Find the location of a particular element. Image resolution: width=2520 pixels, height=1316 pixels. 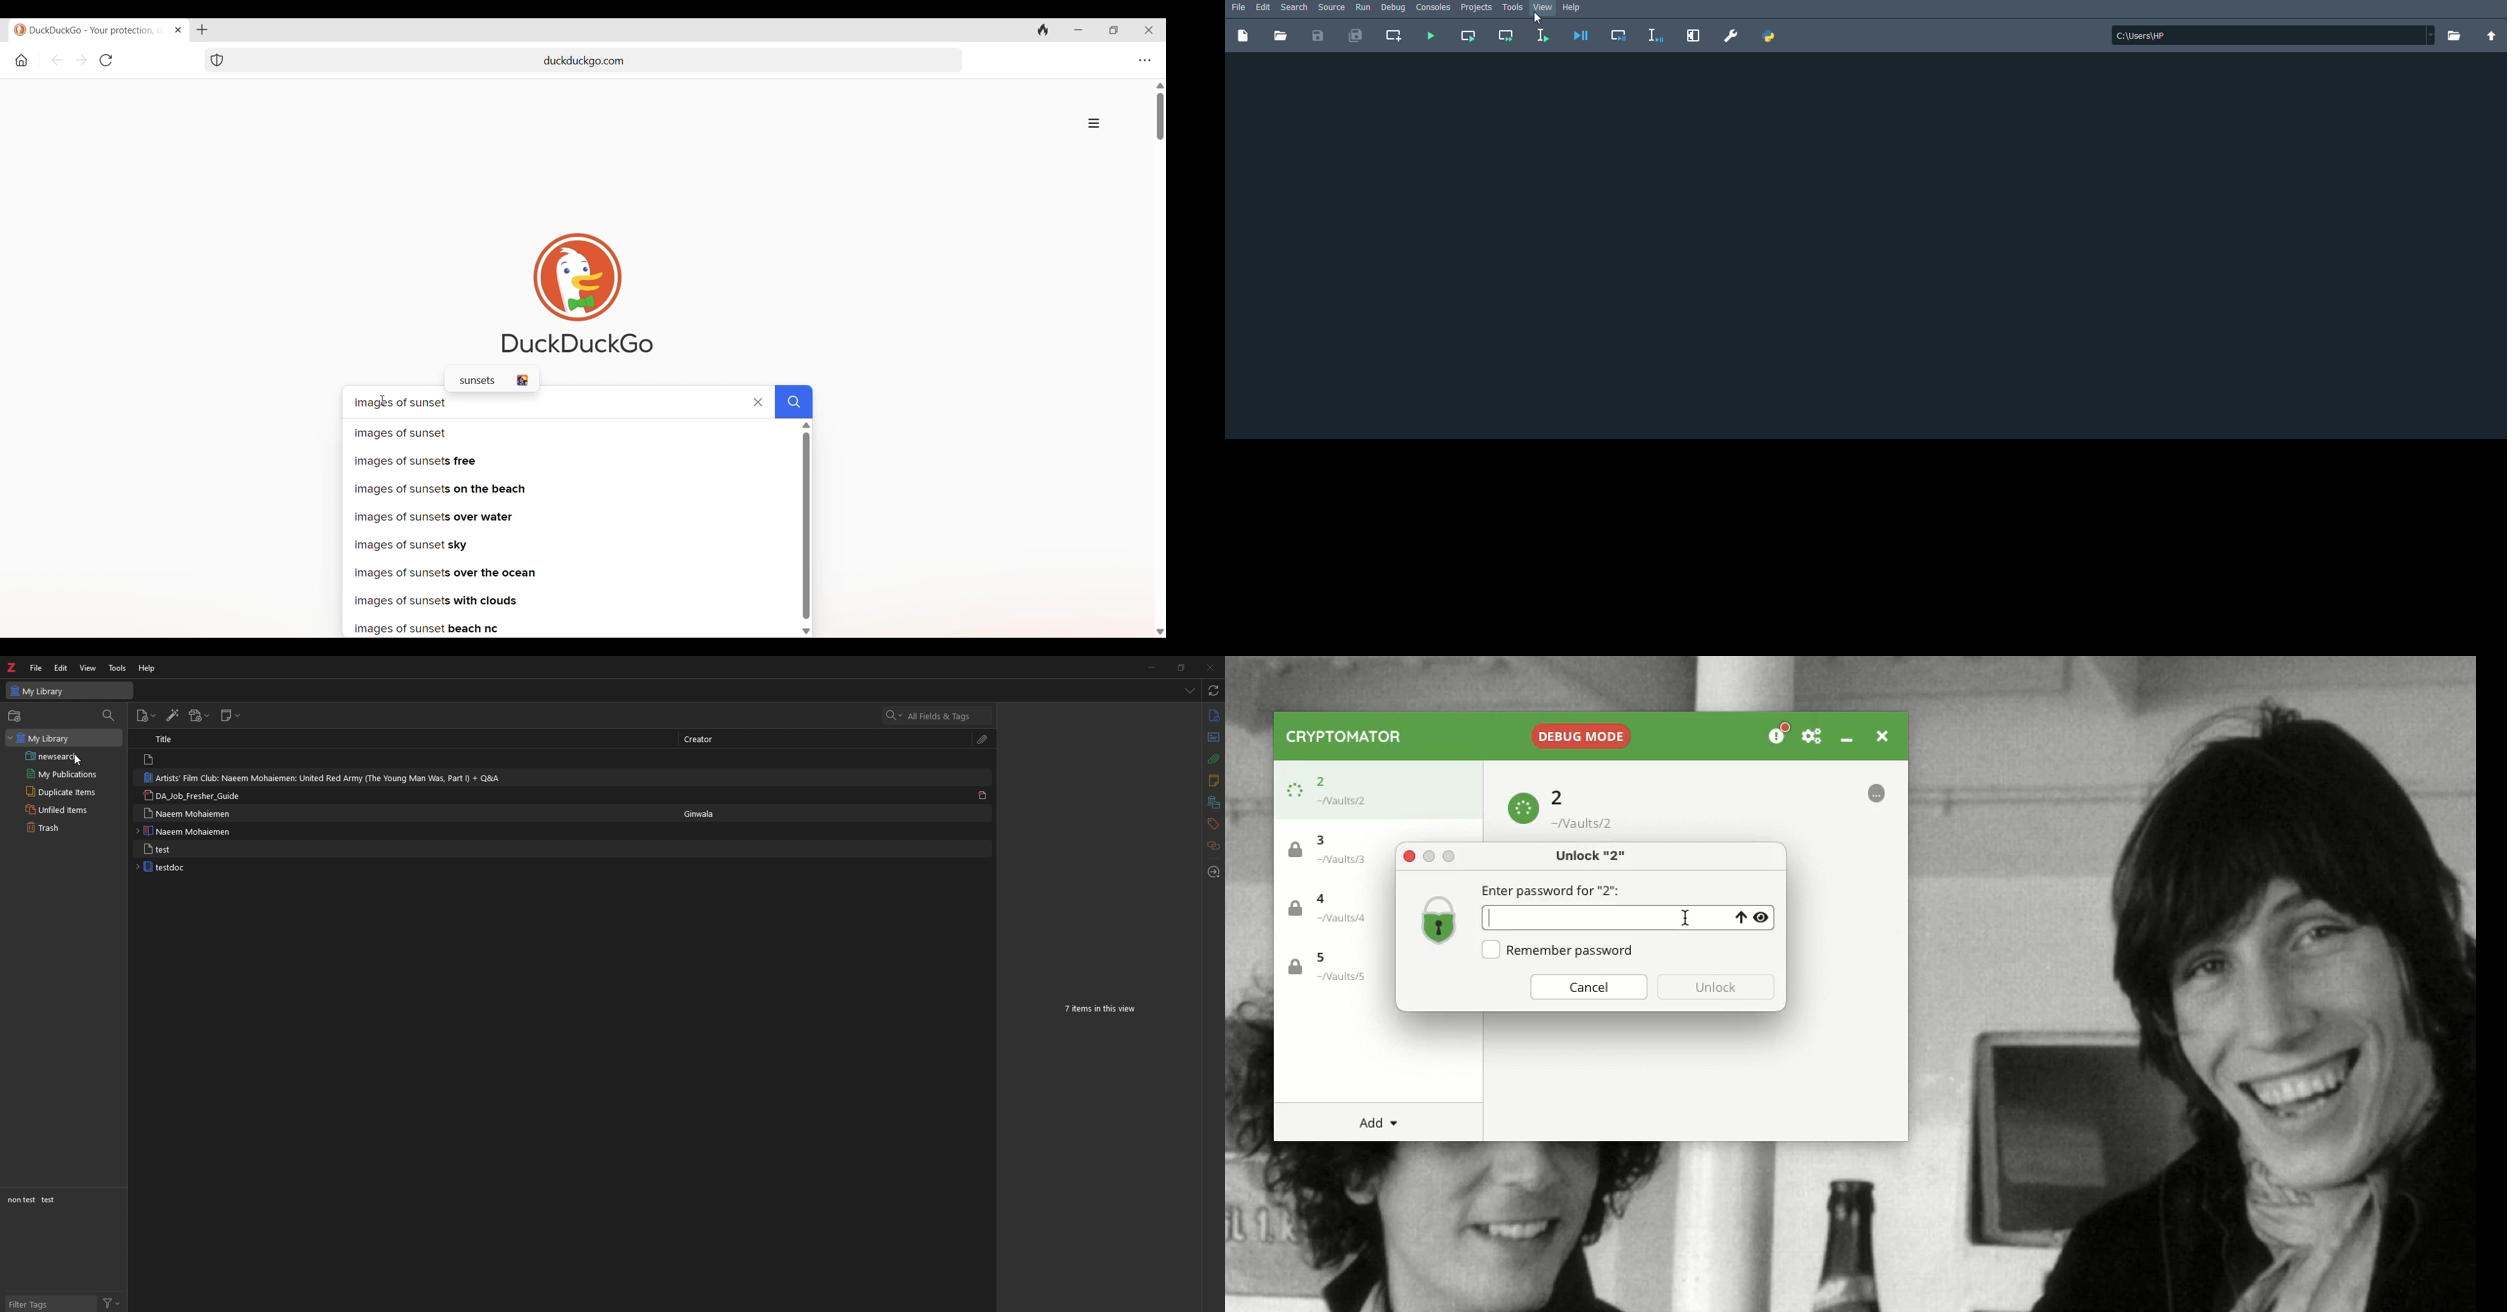

Run file is located at coordinates (1429, 36).